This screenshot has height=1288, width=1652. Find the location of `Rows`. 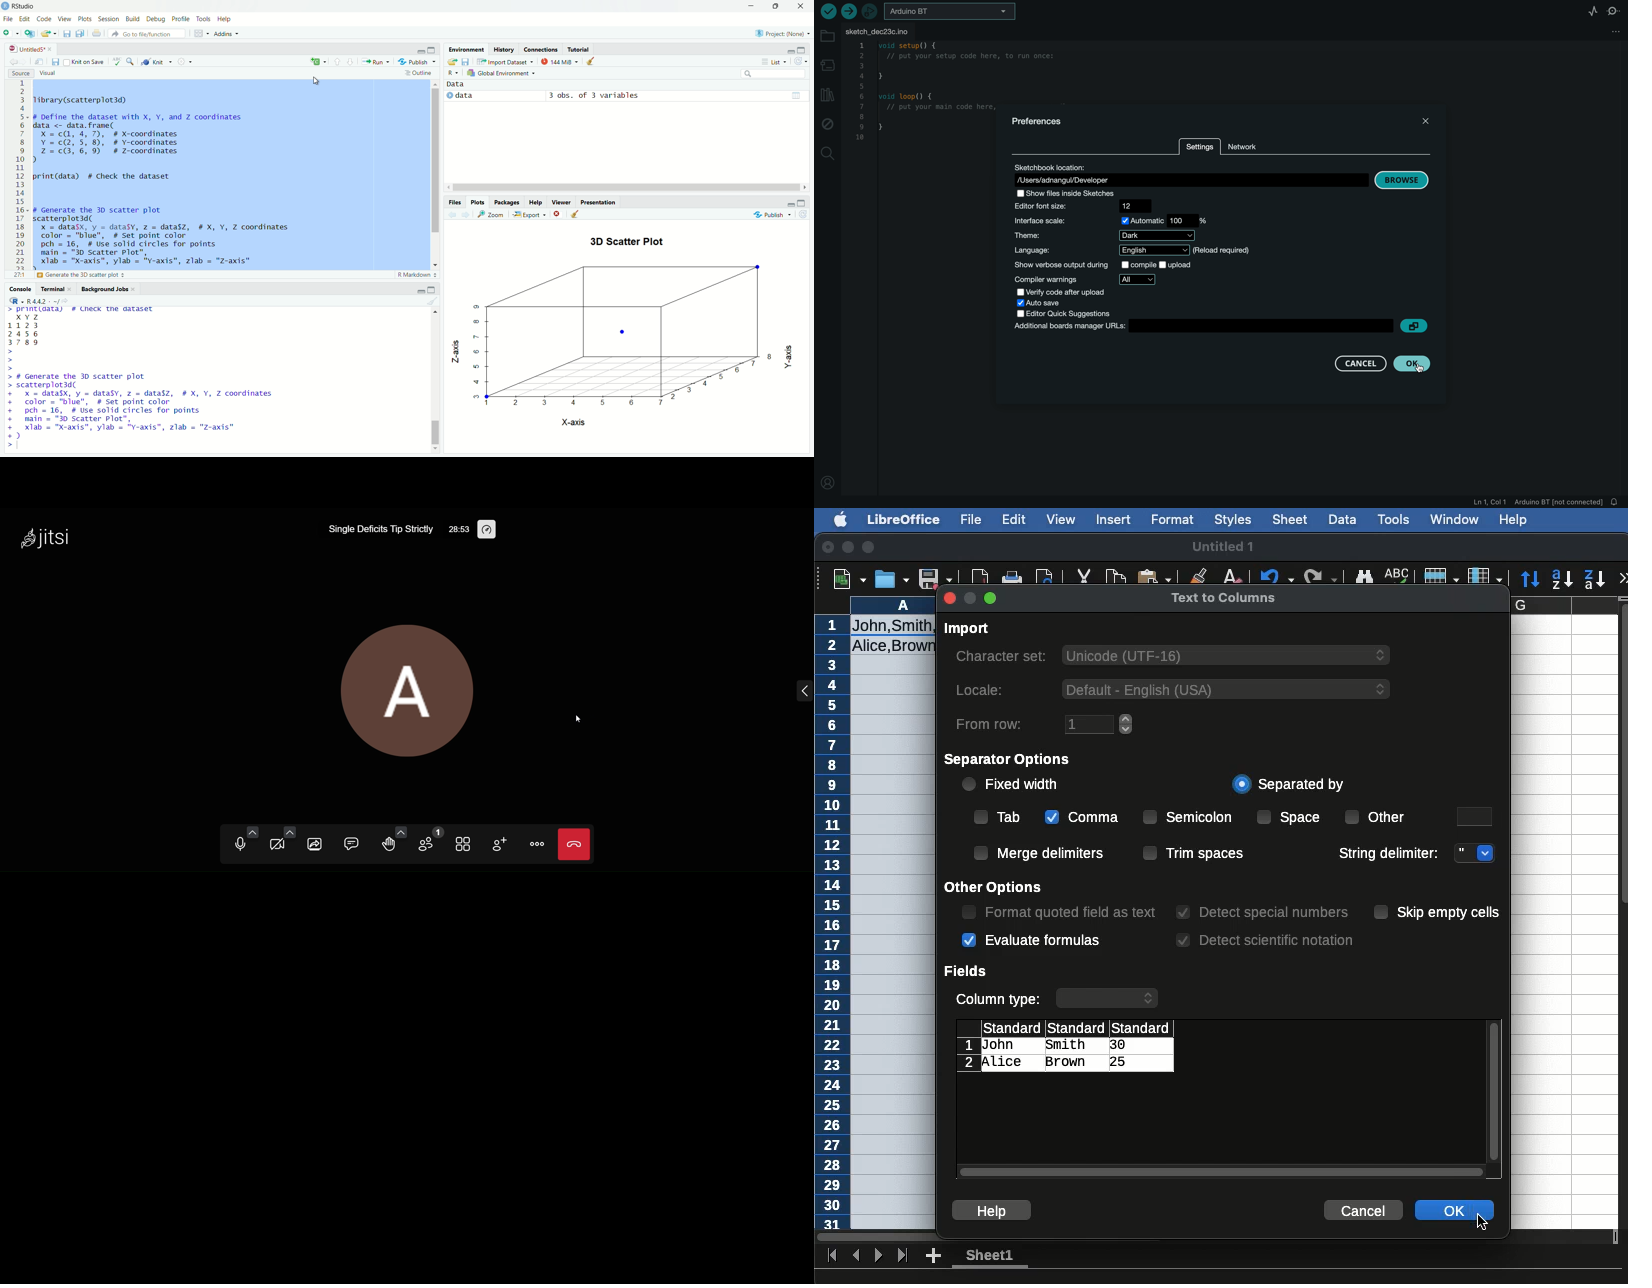

Rows is located at coordinates (1442, 577).